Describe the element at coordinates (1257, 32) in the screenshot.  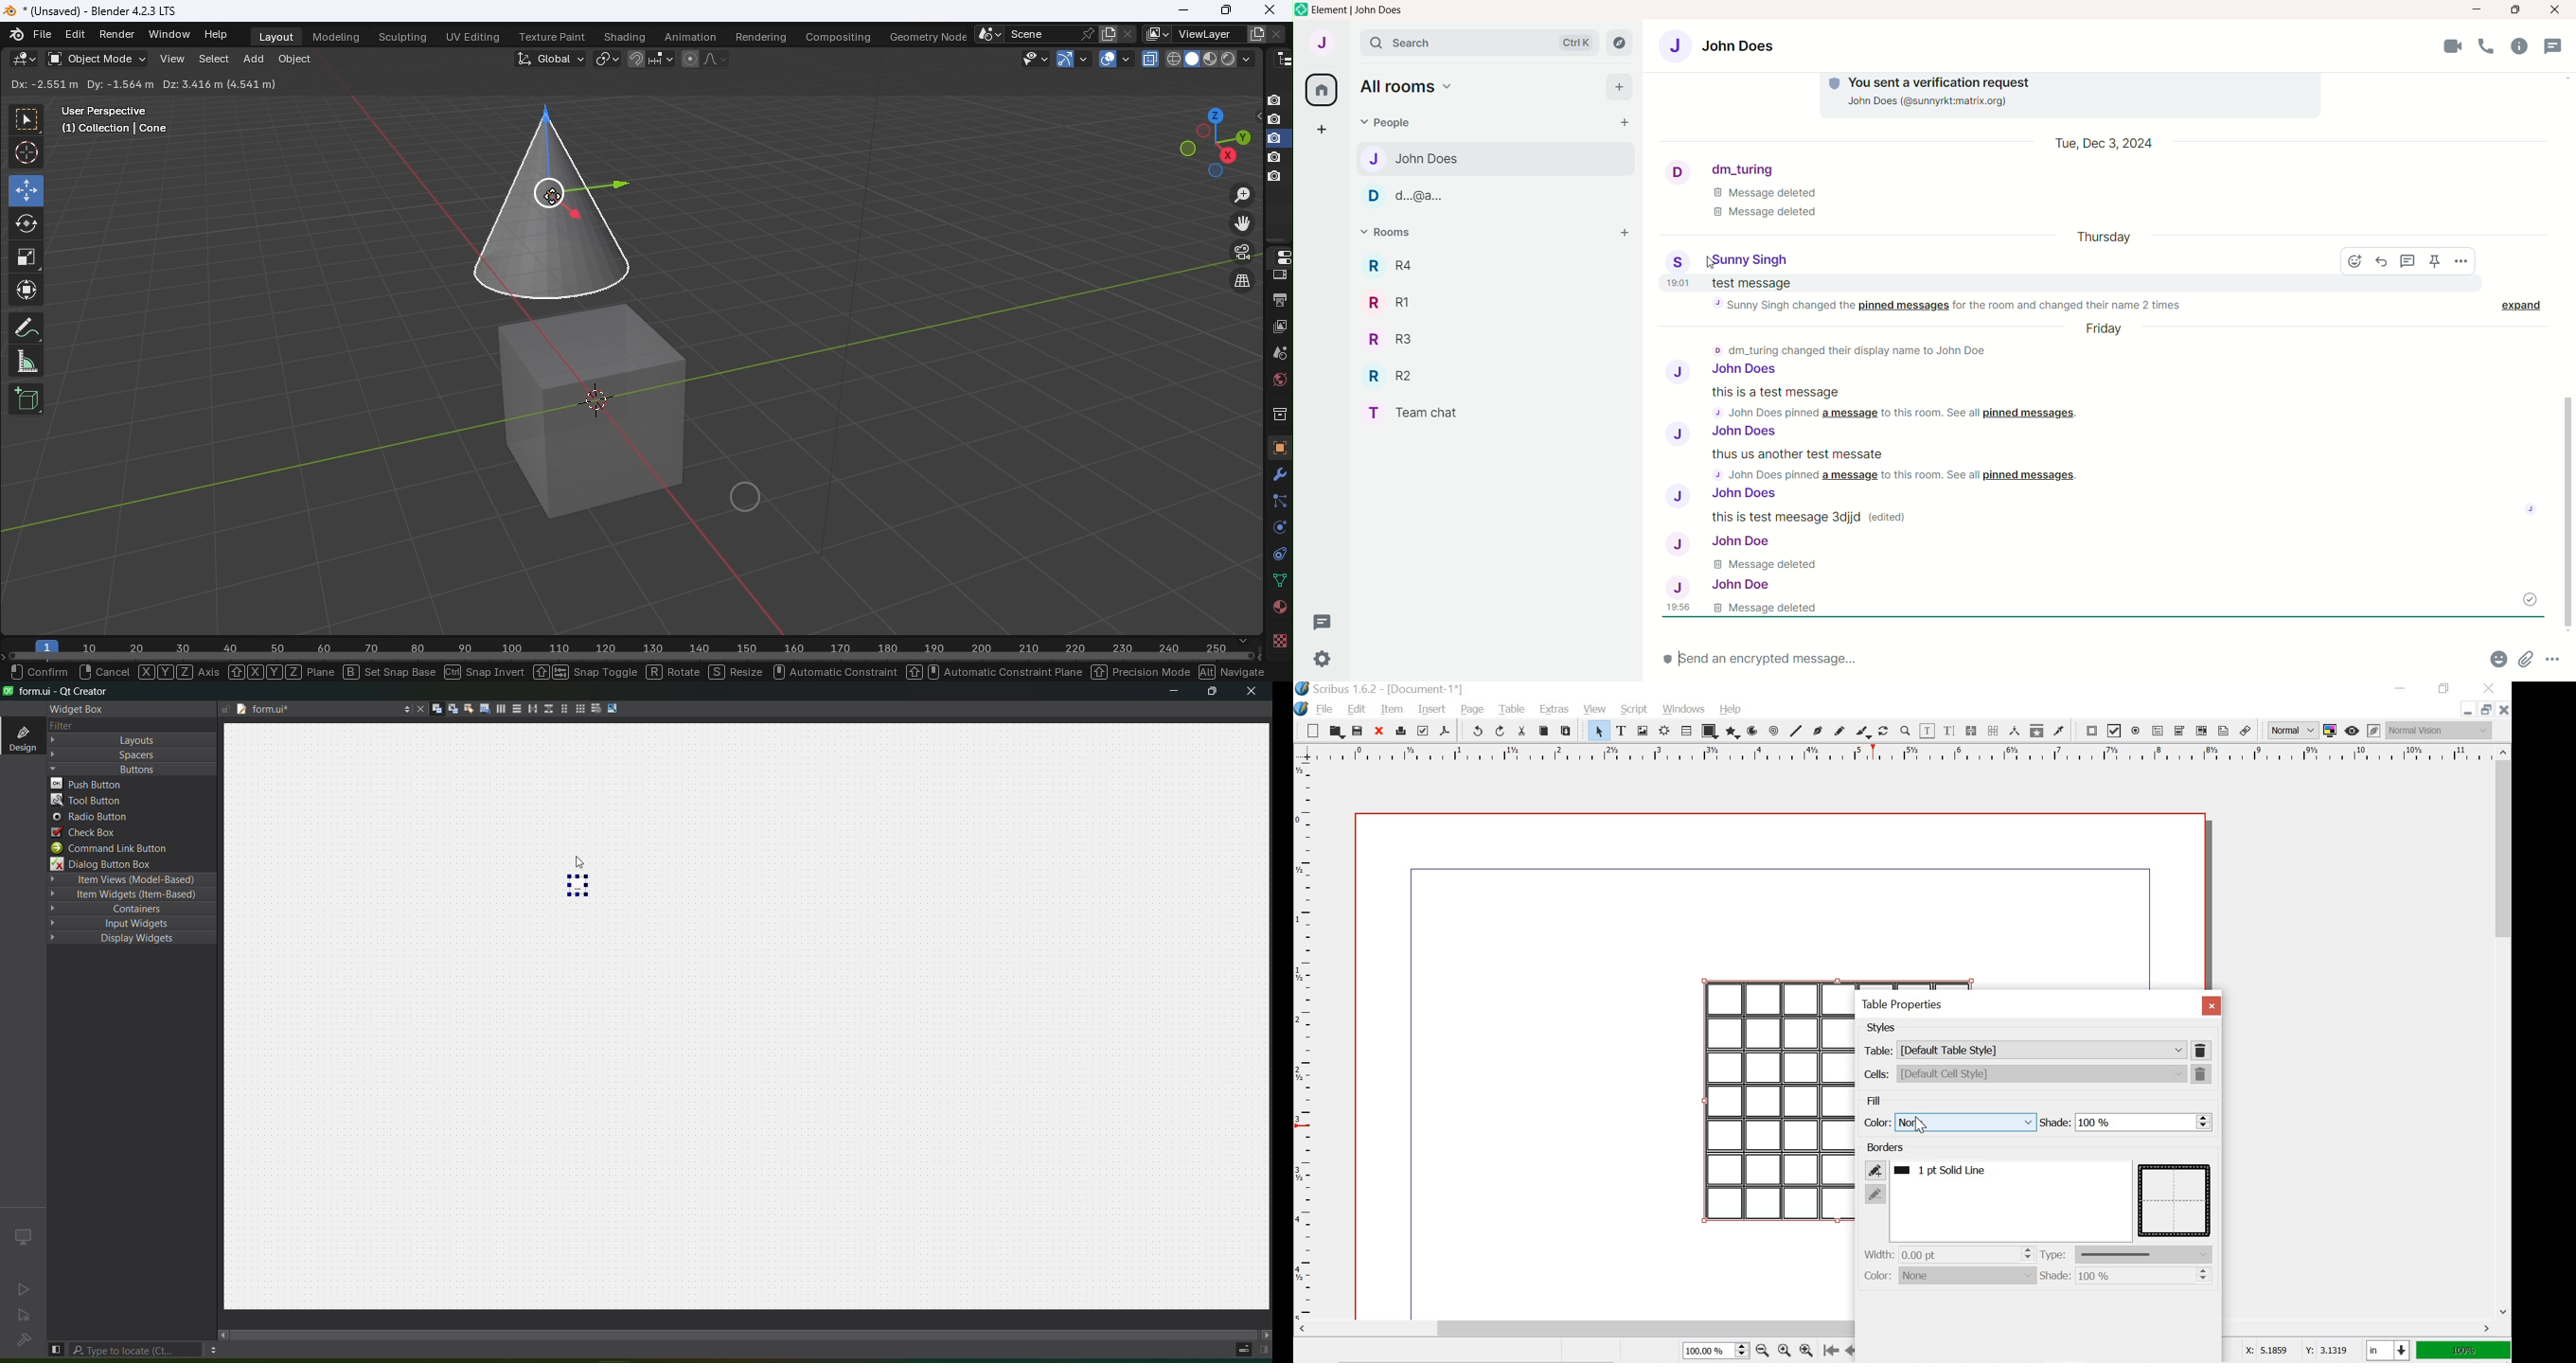
I see `Add view layer` at that location.